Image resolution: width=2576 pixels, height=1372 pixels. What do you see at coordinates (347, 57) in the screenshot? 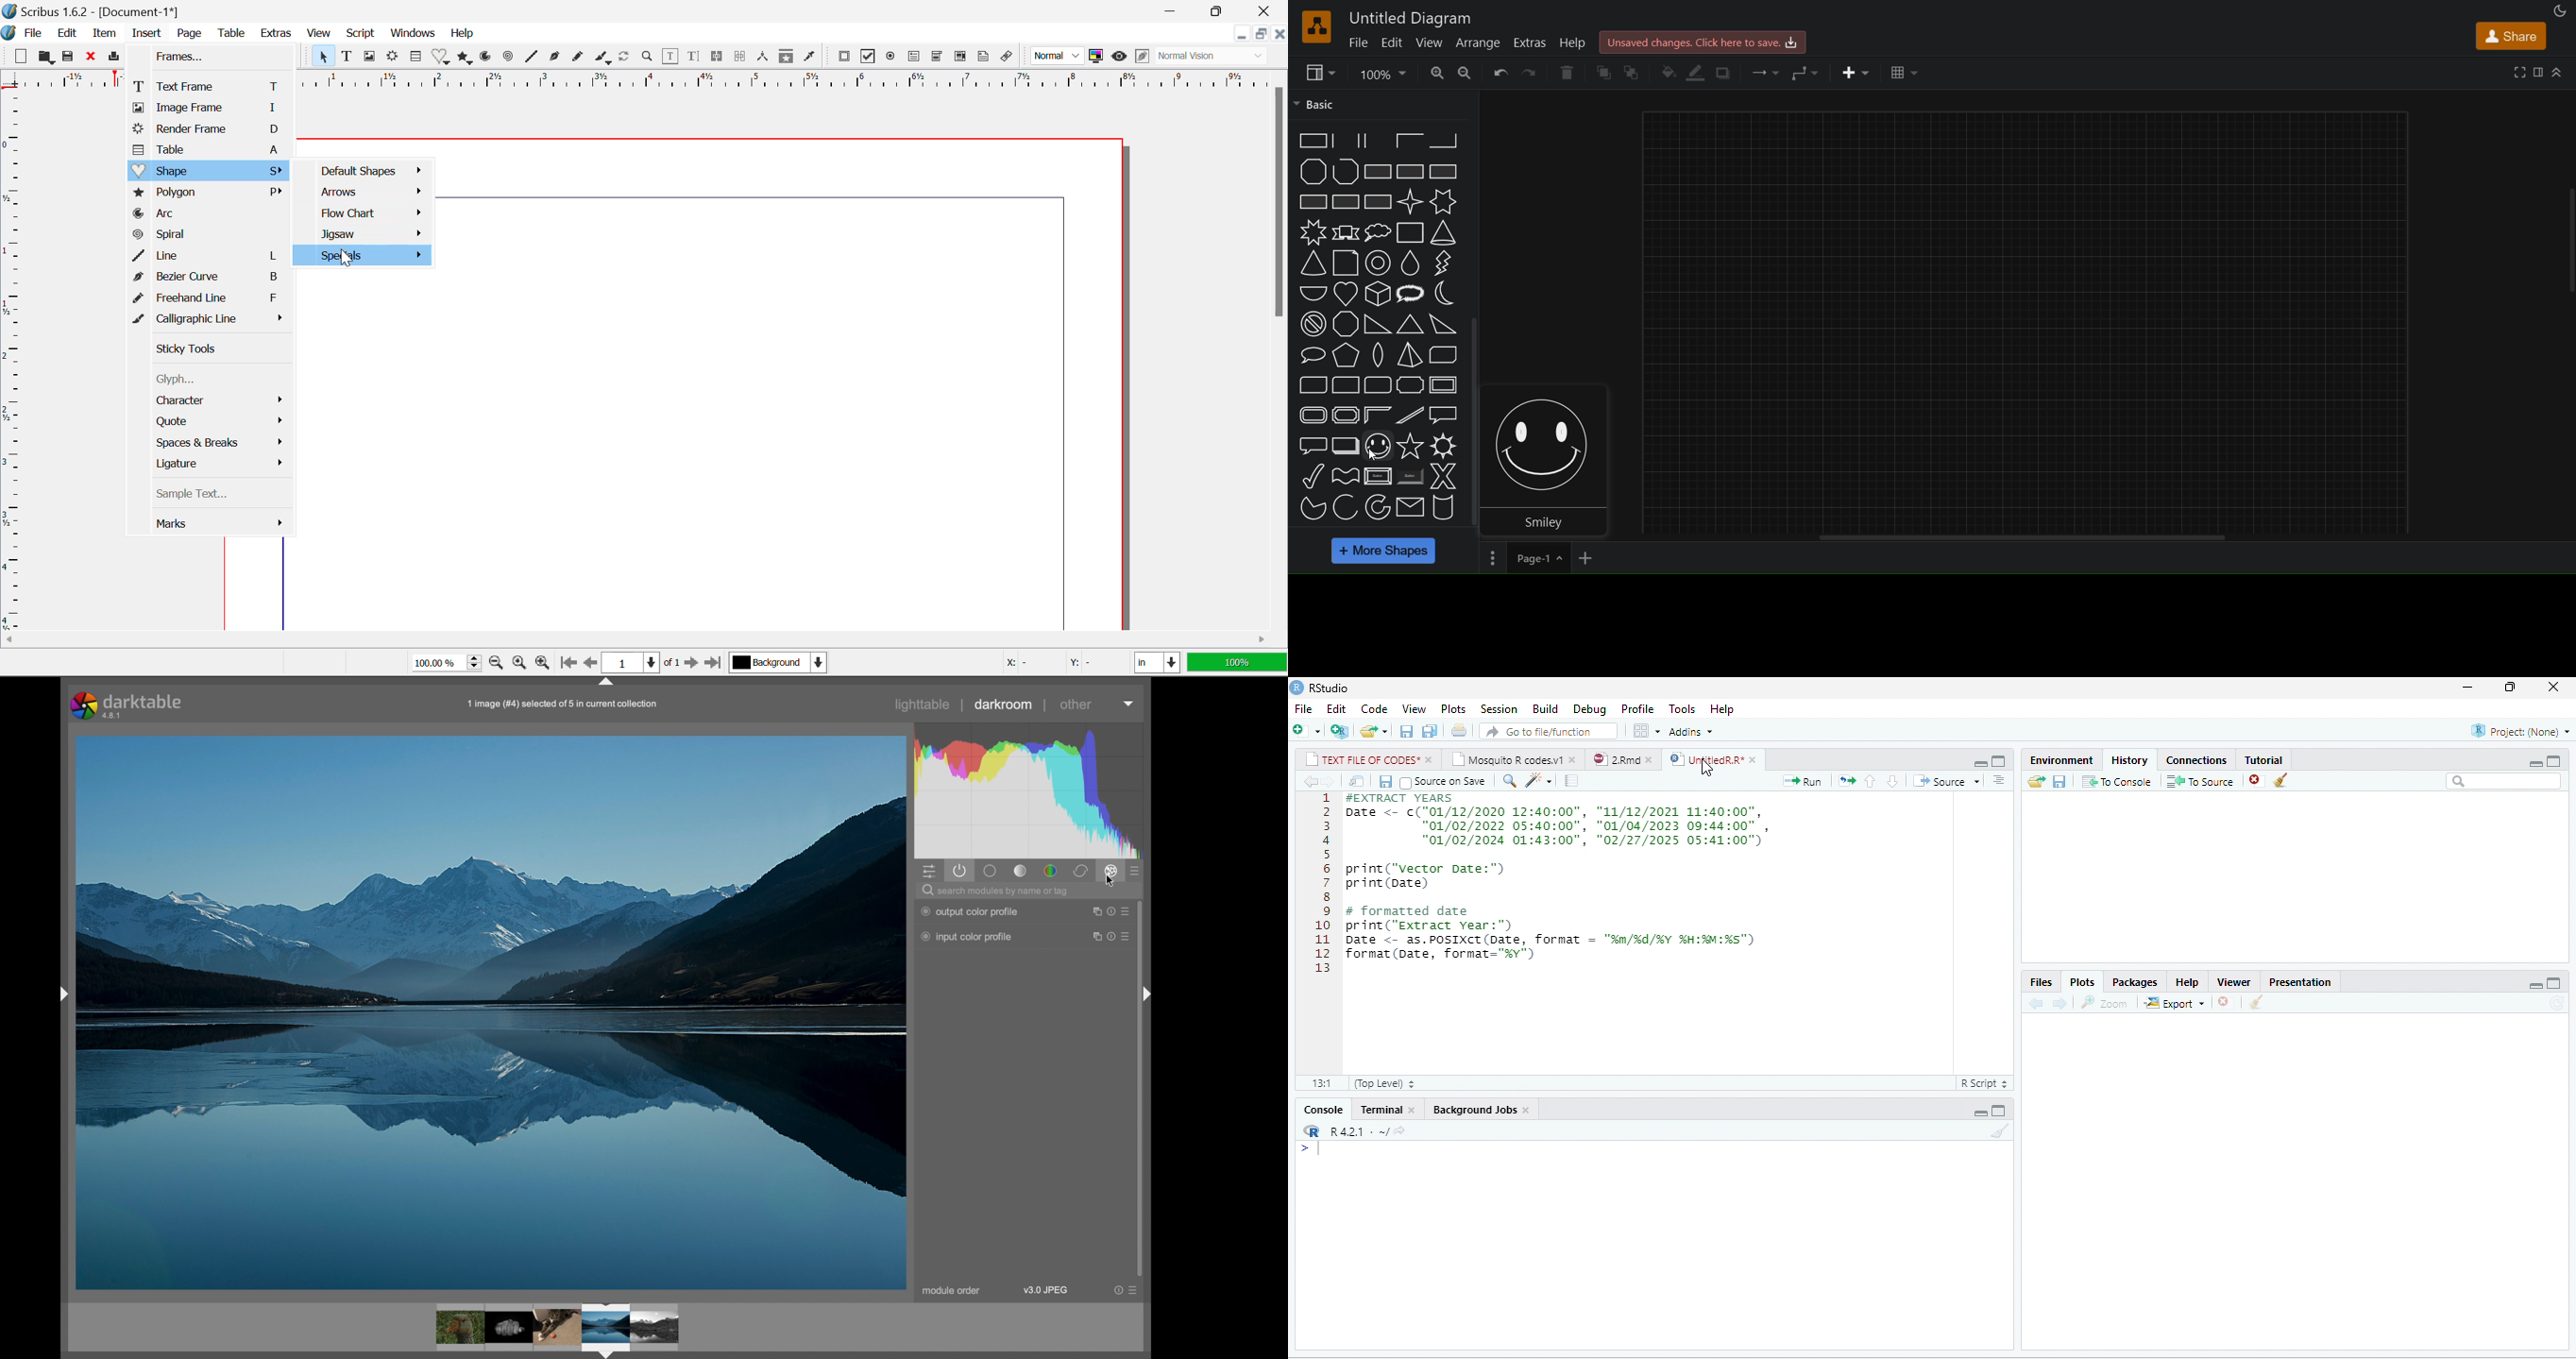
I see `Text Frames` at bounding box center [347, 57].